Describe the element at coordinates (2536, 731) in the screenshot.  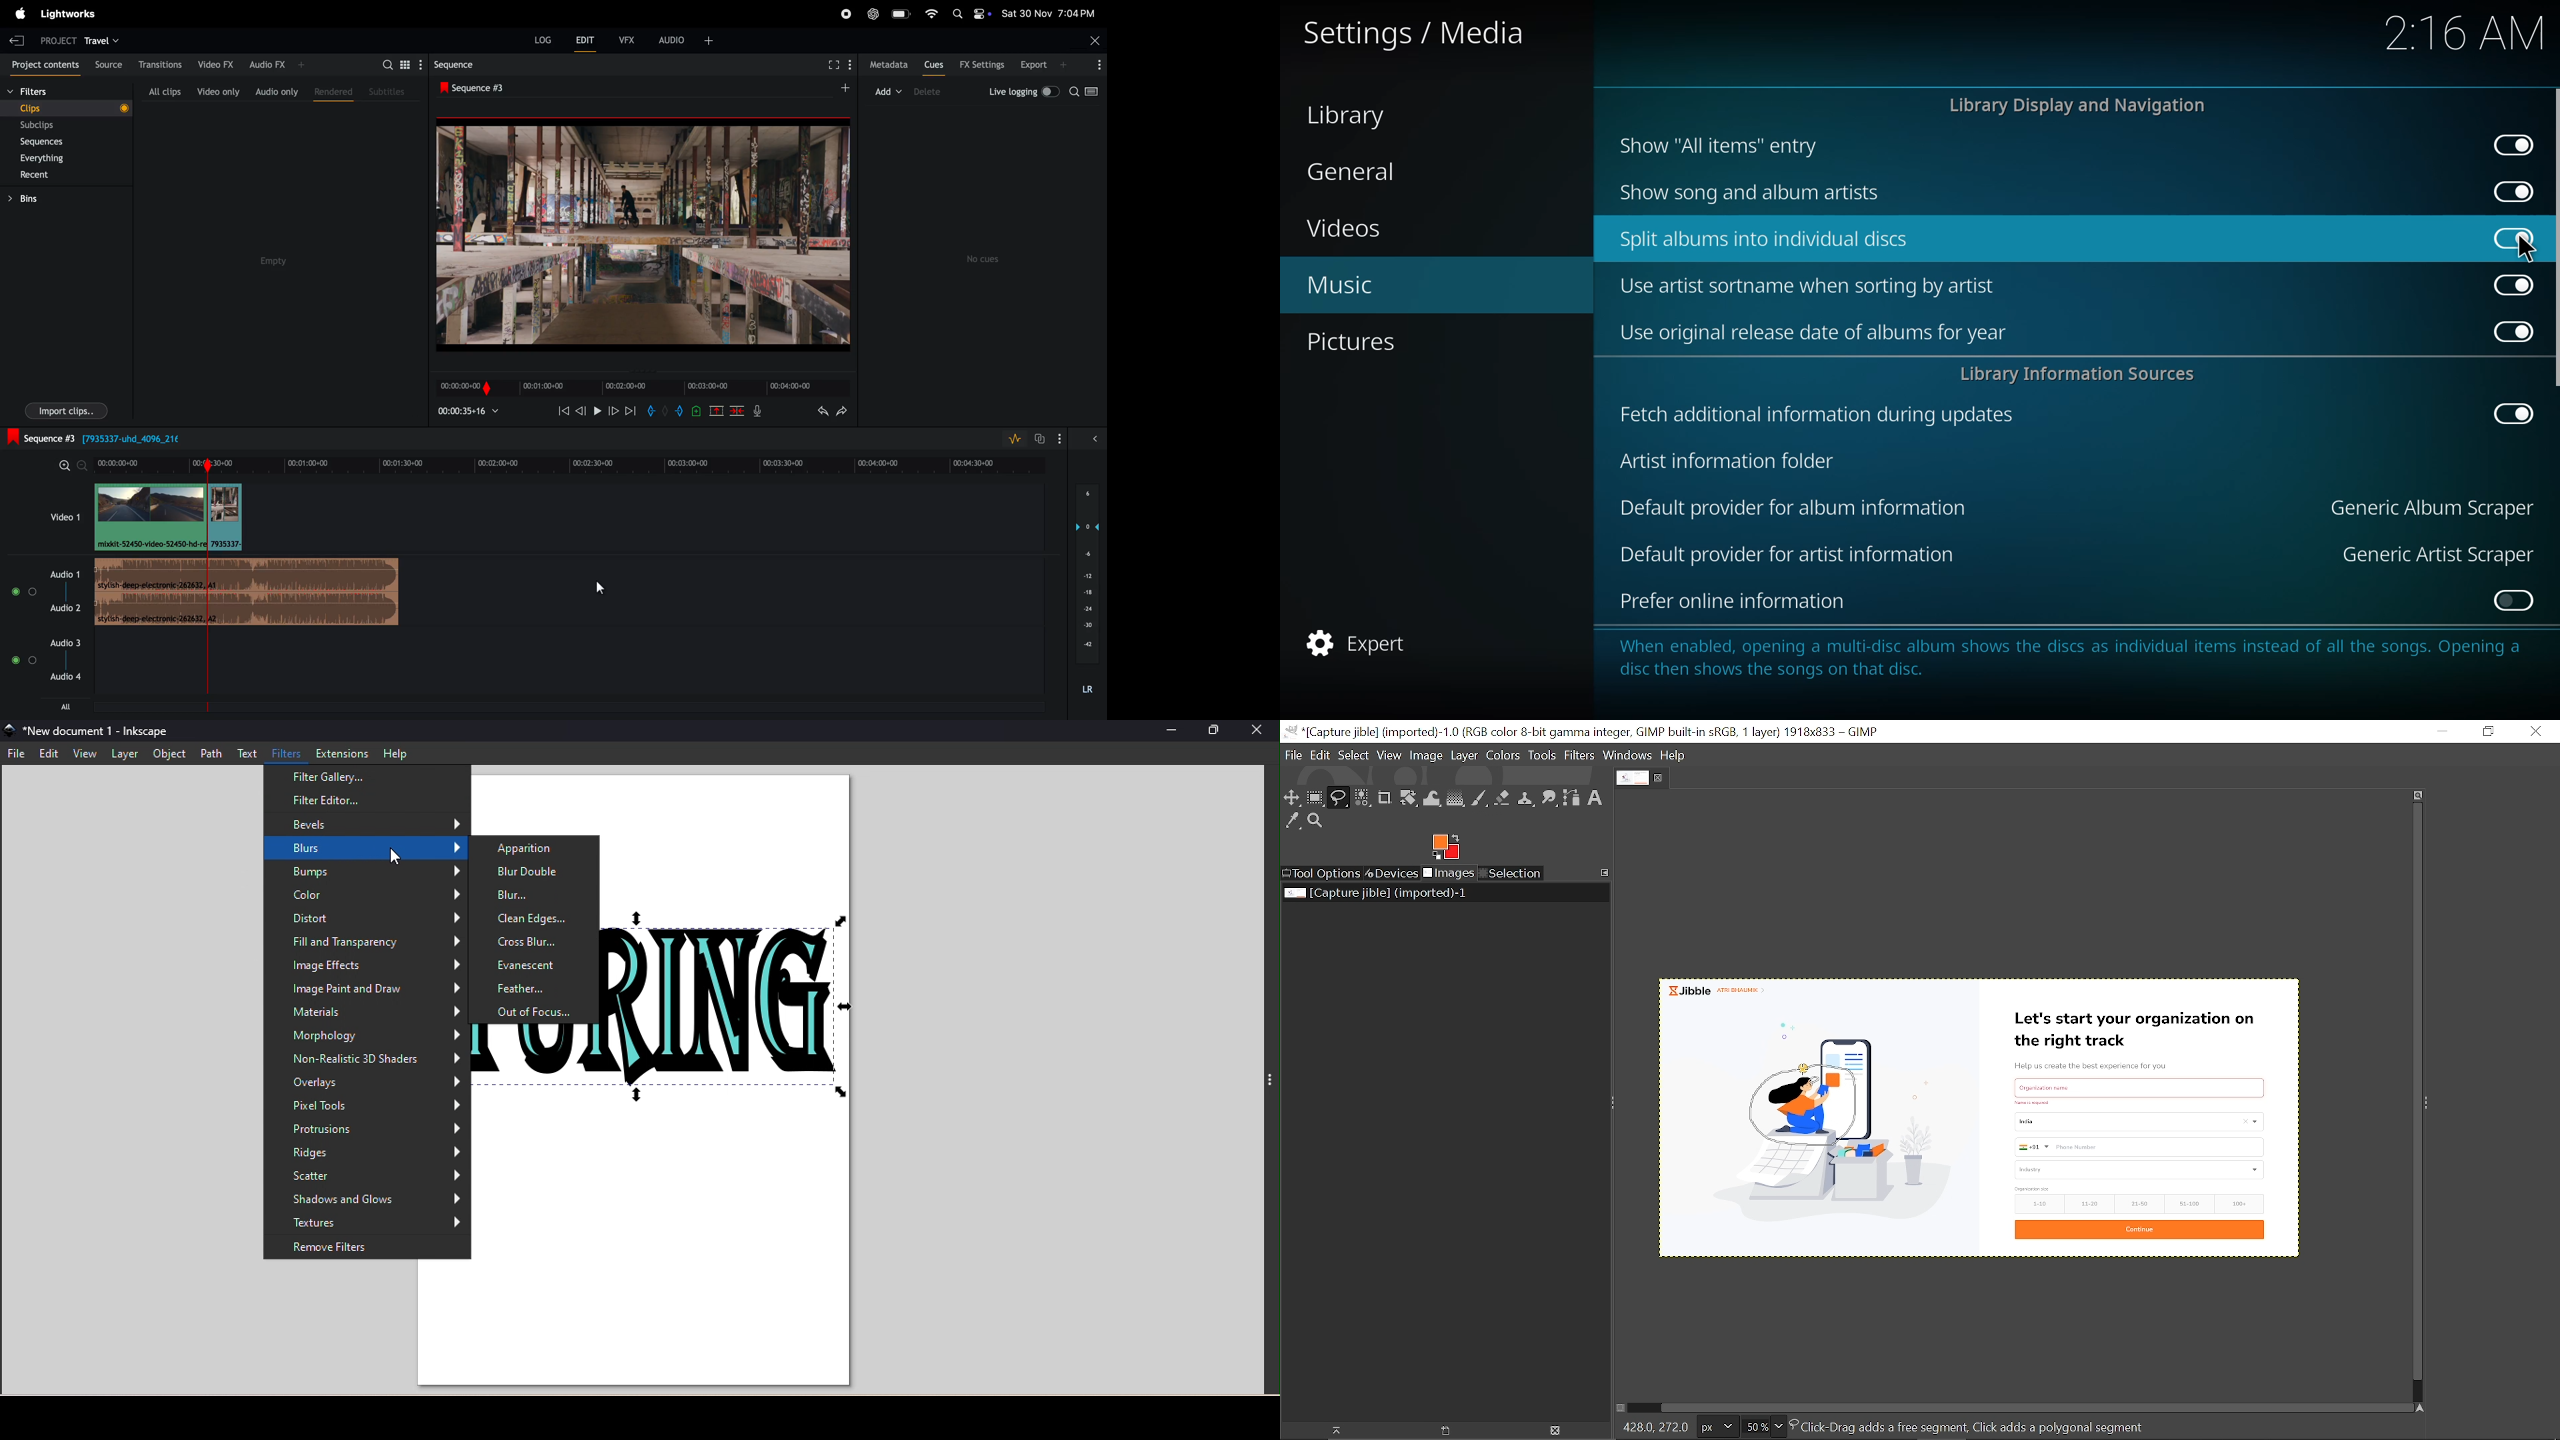
I see `Close` at that location.